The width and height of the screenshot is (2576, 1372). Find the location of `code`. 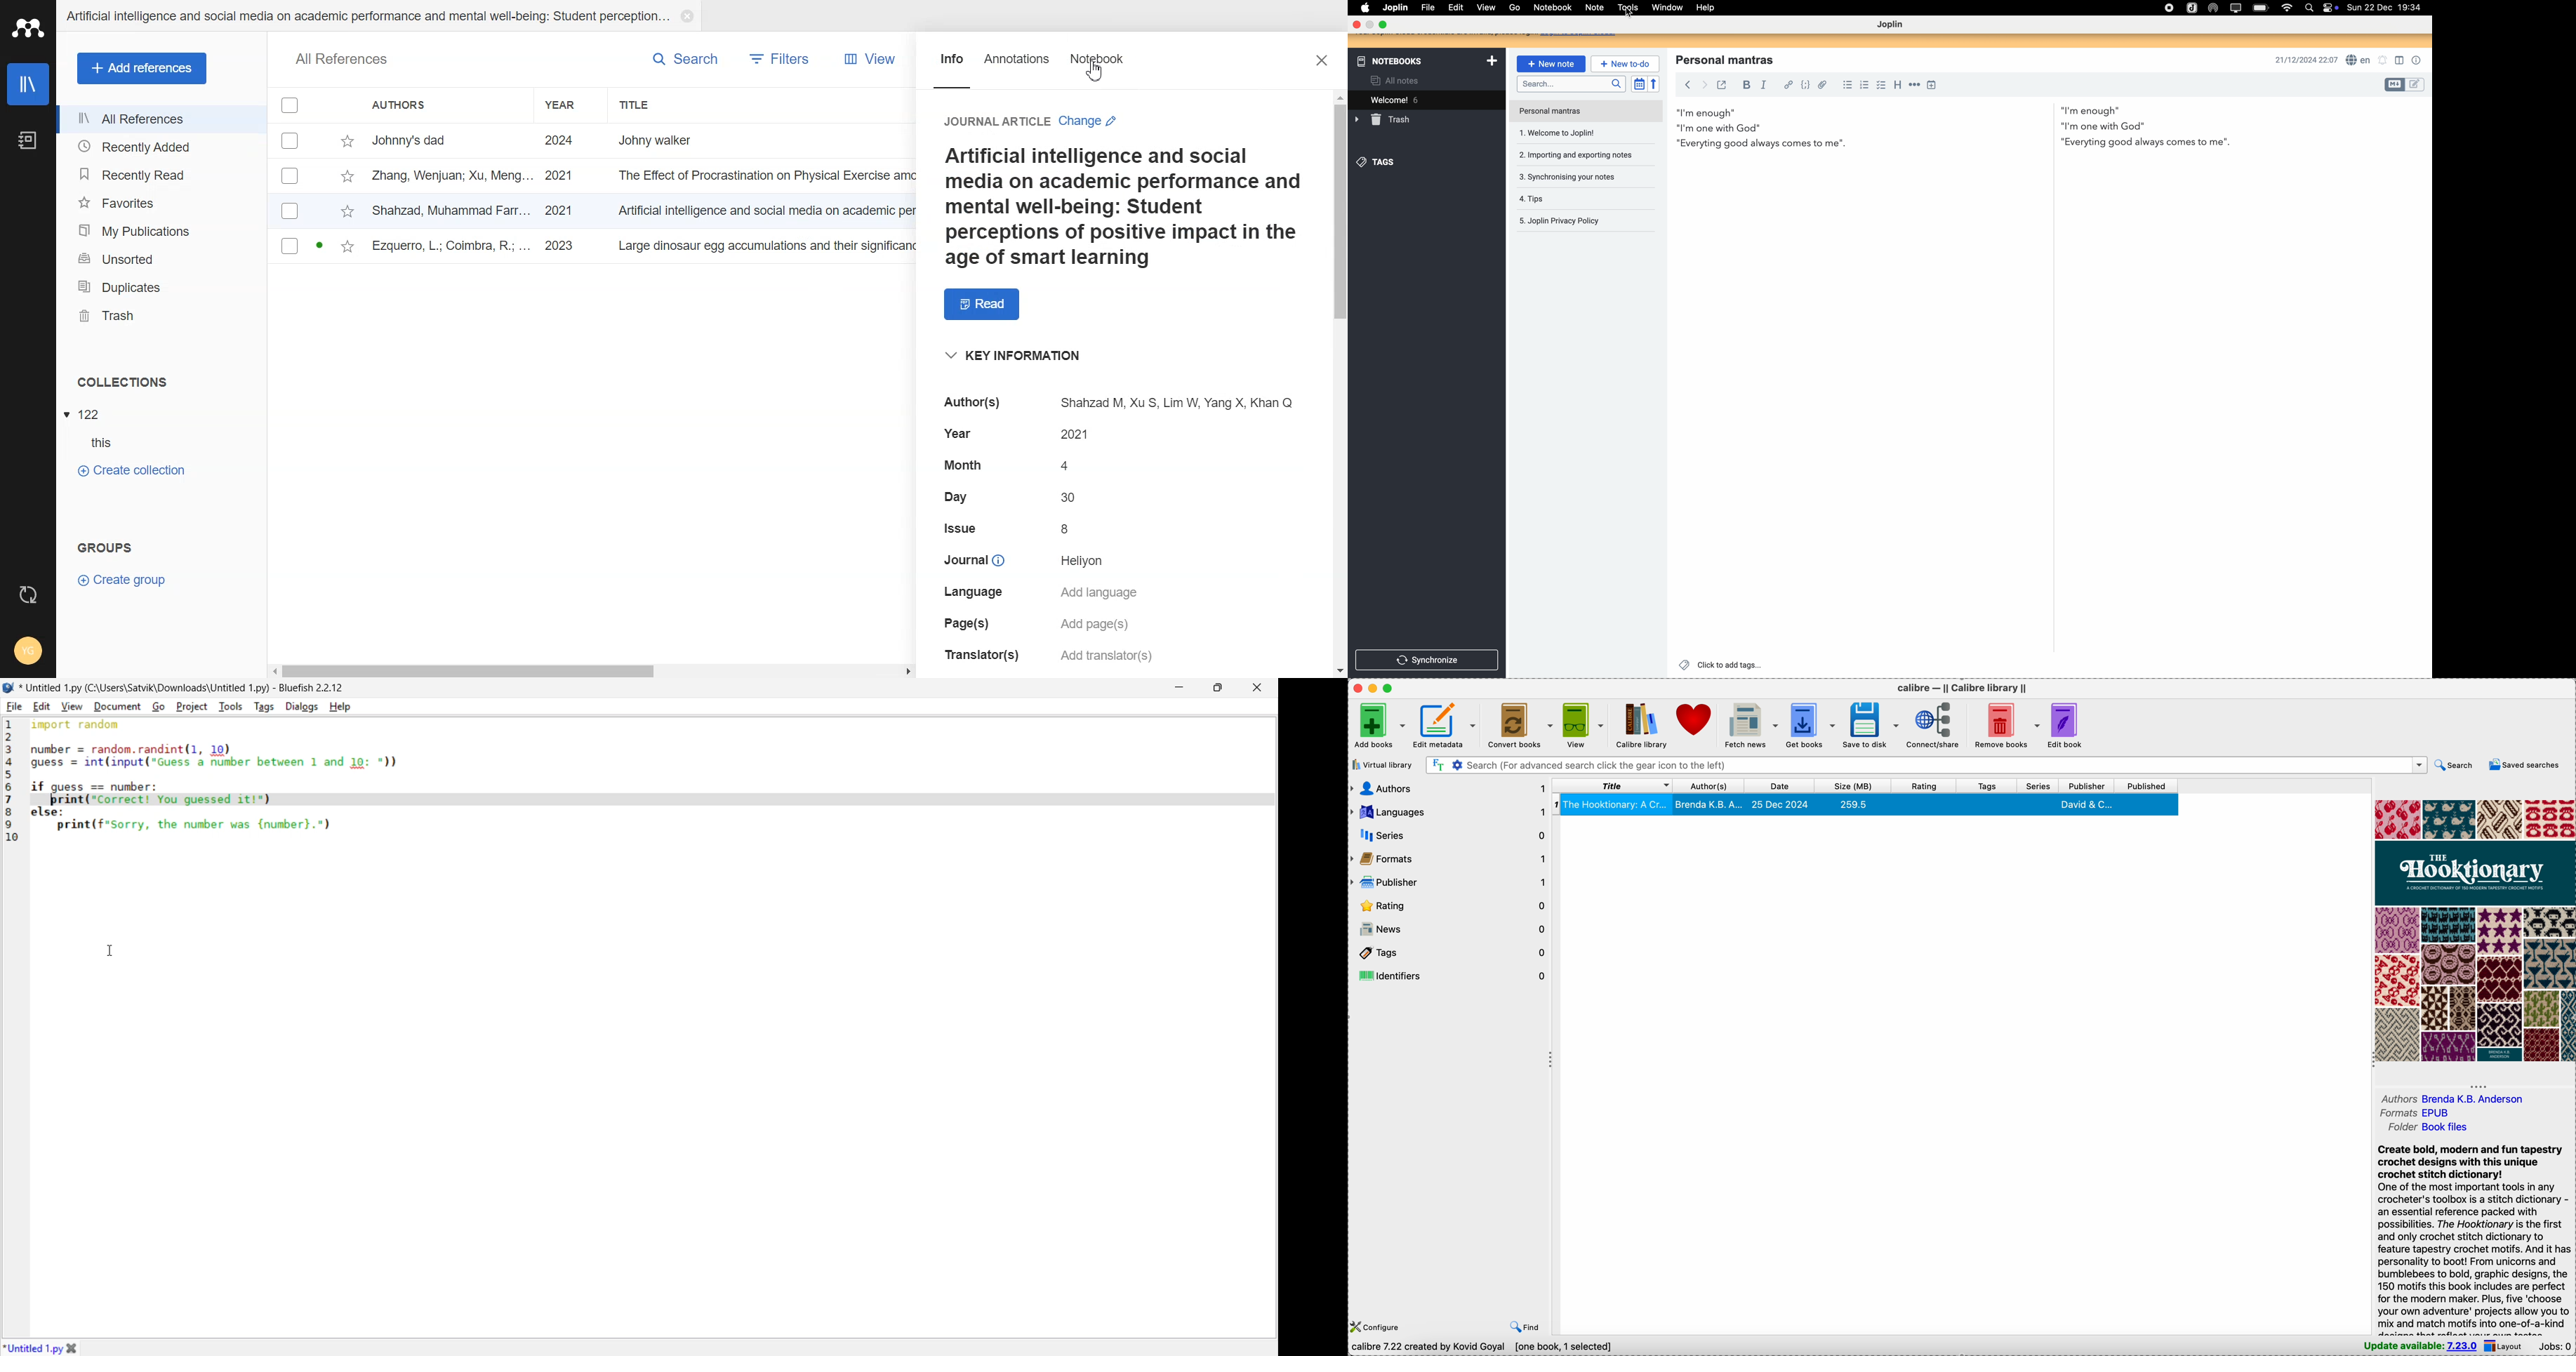

code is located at coordinates (1806, 85).